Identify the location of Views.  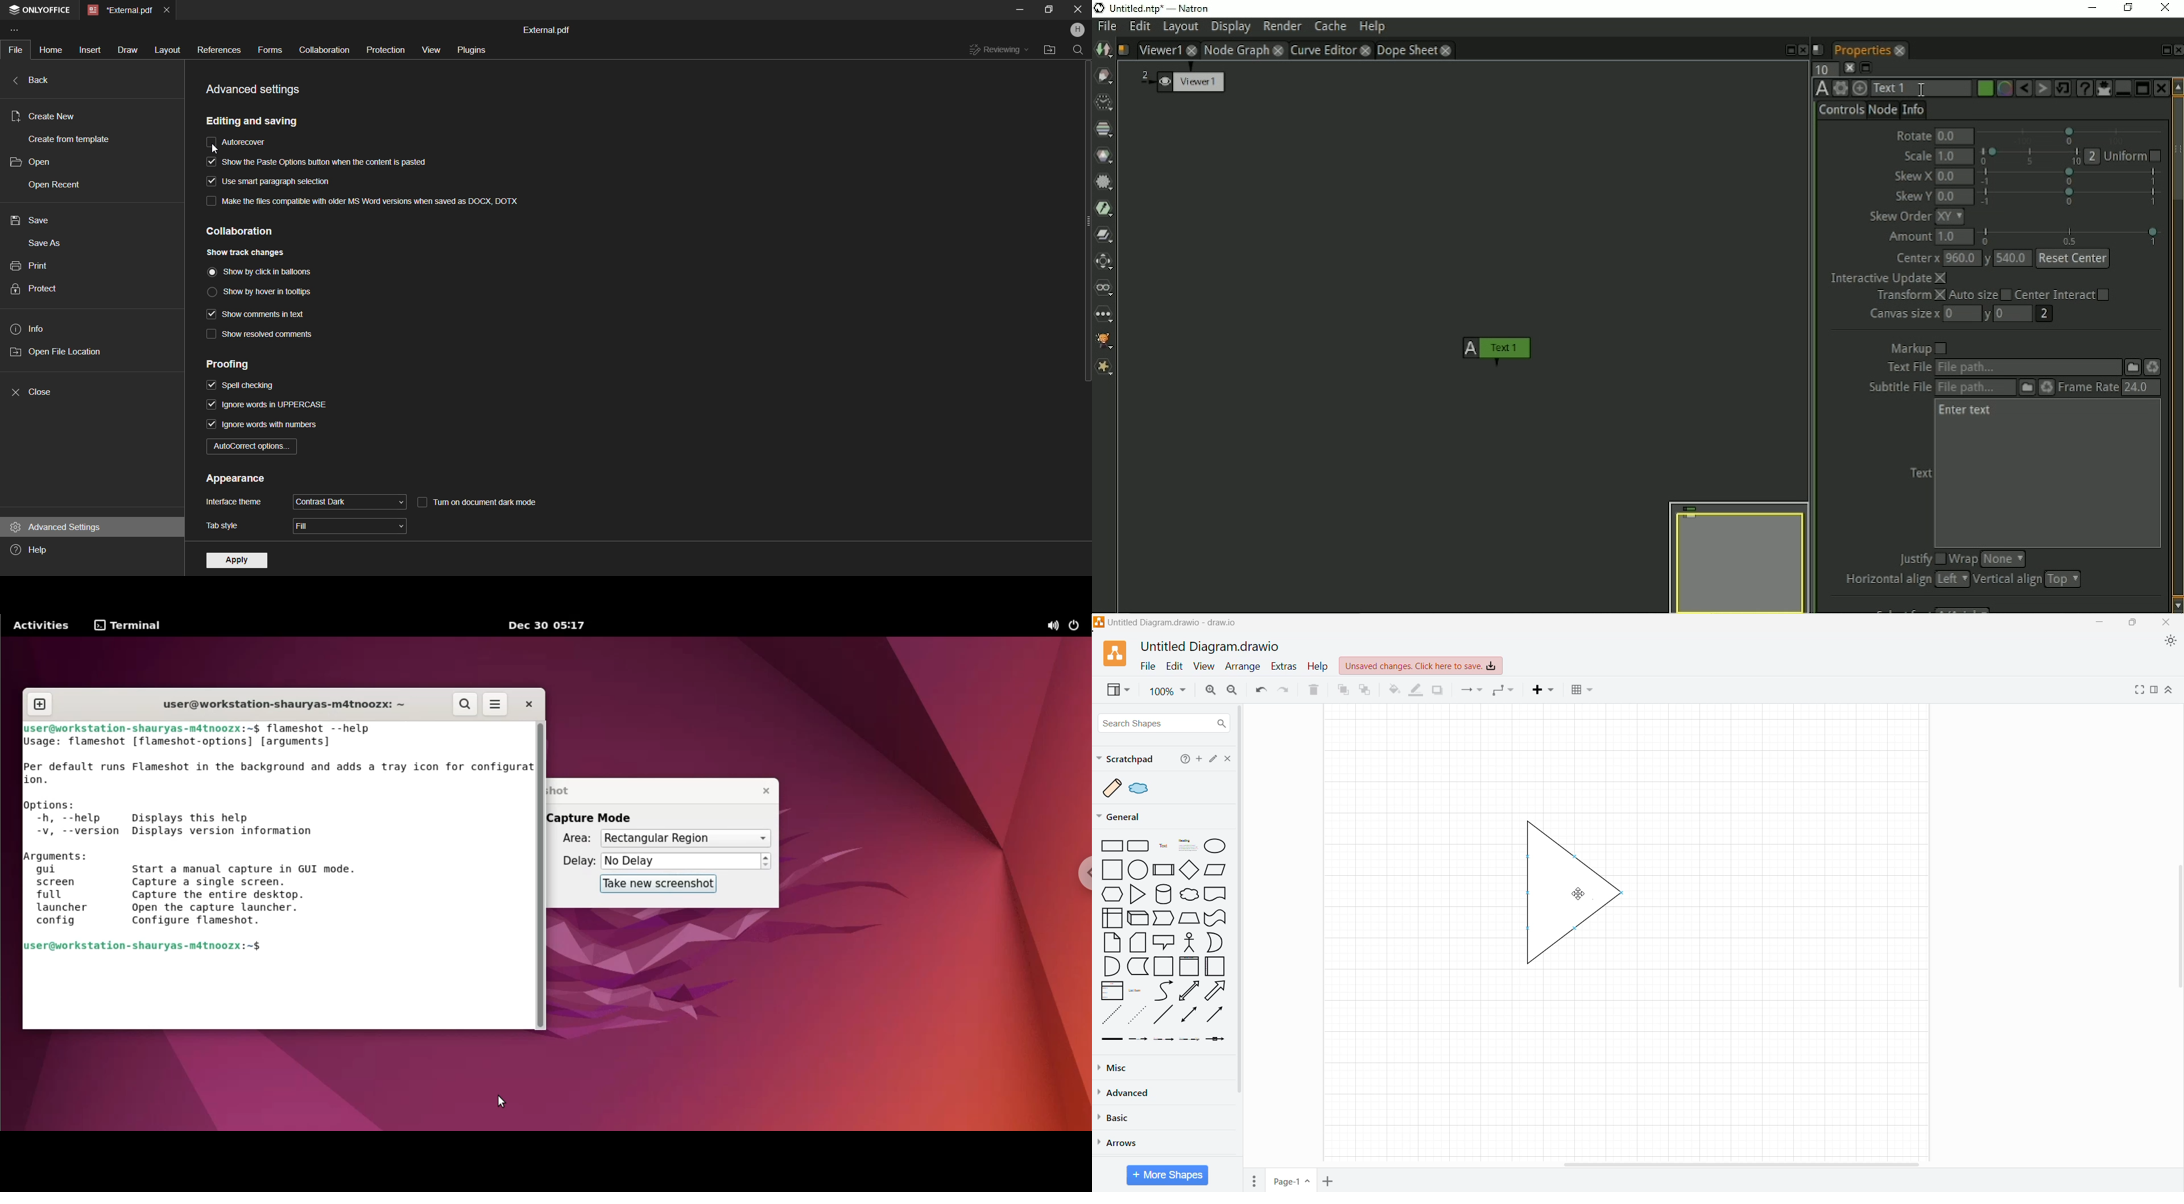
(1106, 288).